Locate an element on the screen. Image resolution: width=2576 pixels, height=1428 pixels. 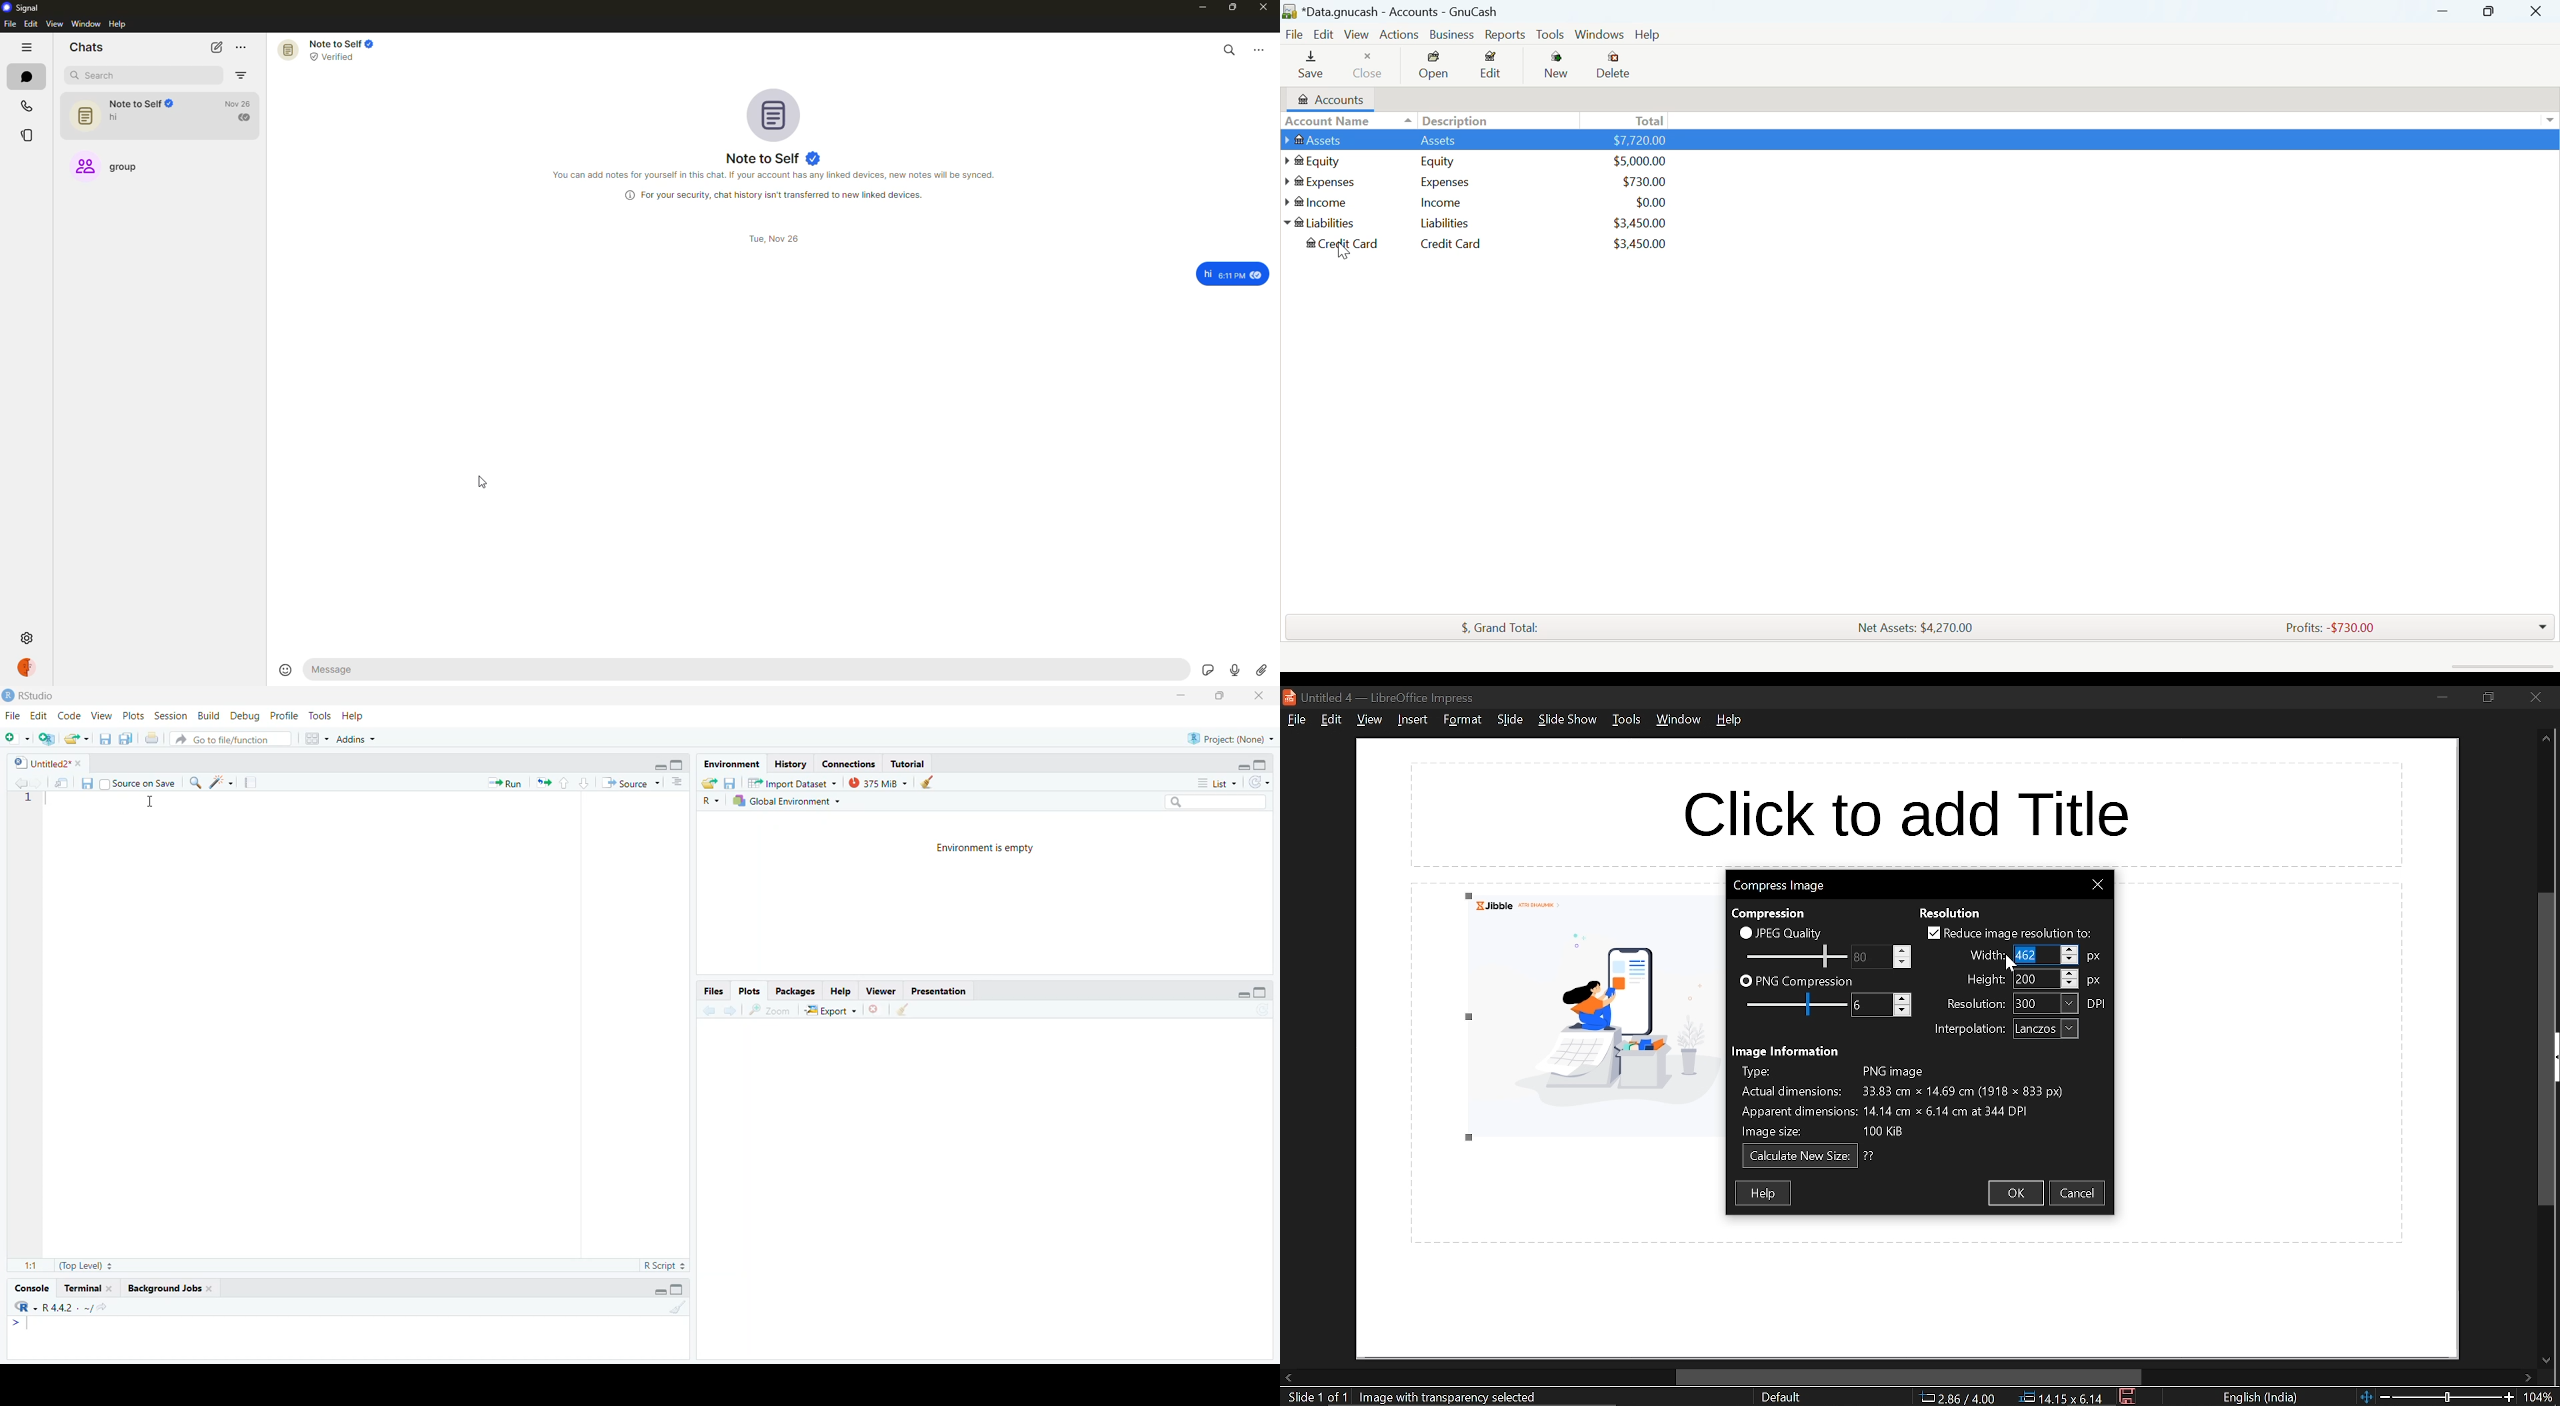
new file is located at coordinates (15, 740).